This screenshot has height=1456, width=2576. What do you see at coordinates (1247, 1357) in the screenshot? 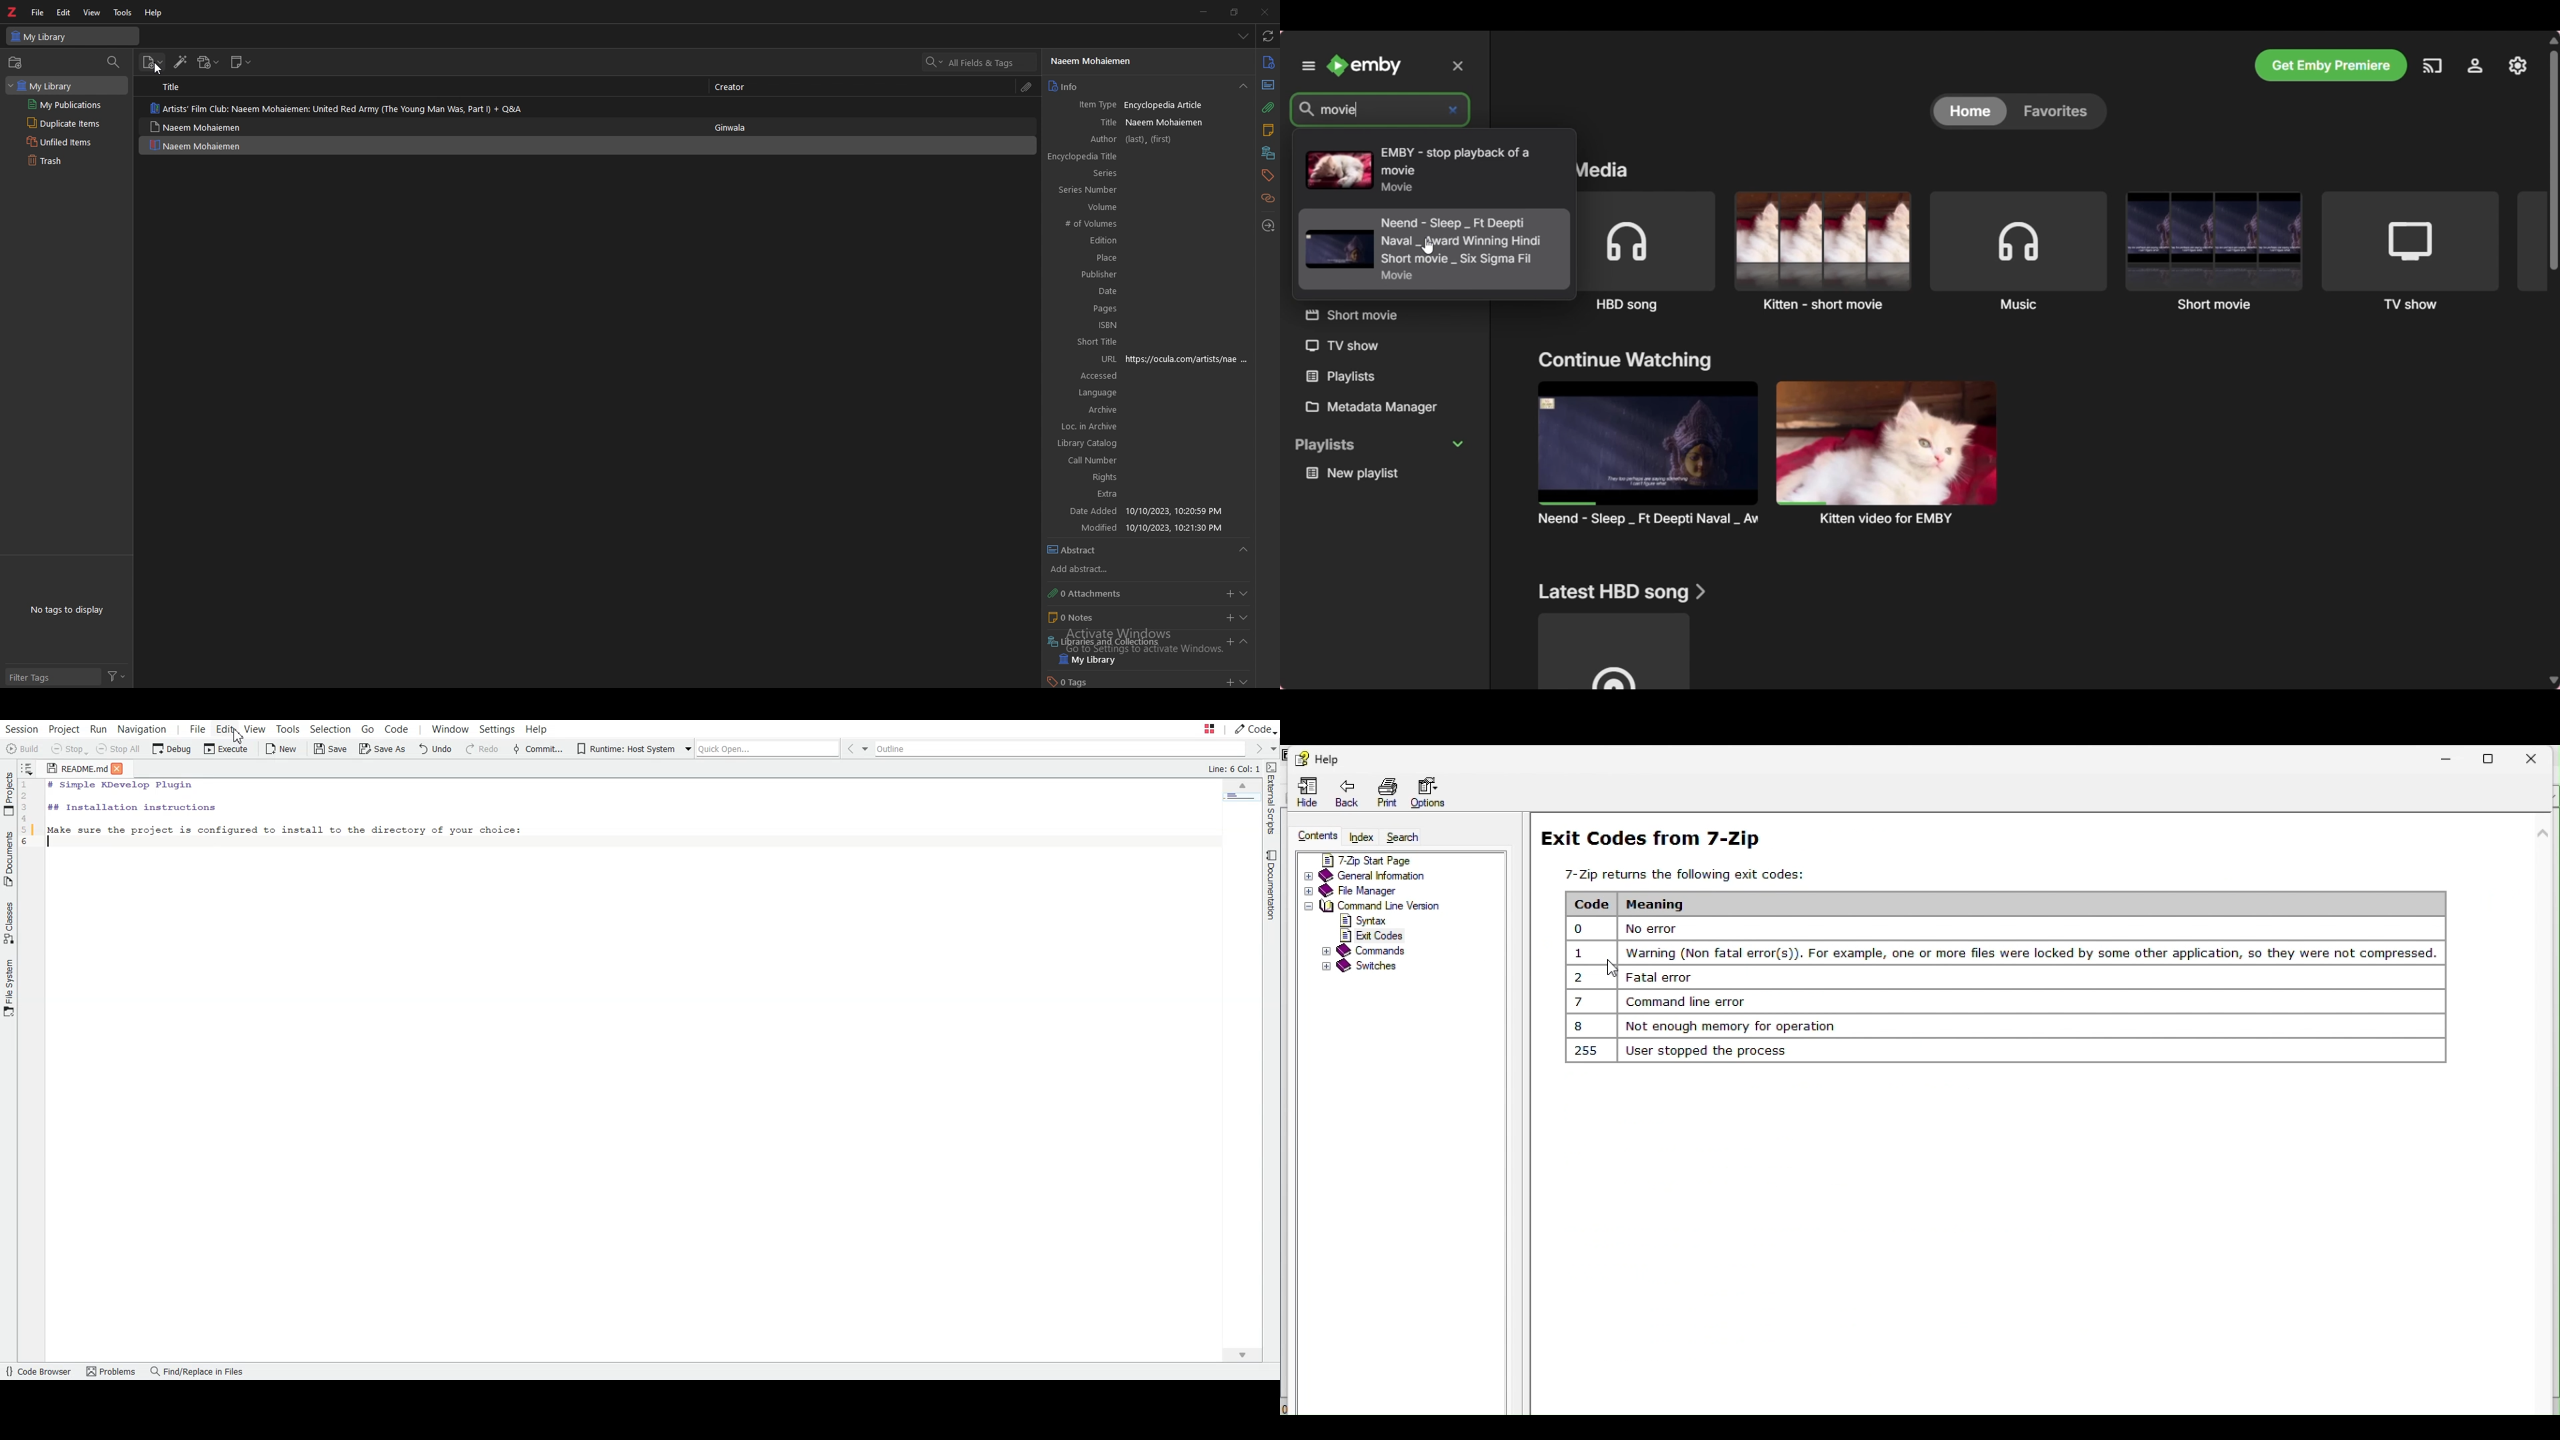
I see `Scroll Down Arrow` at bounding box center [1247, 1357].